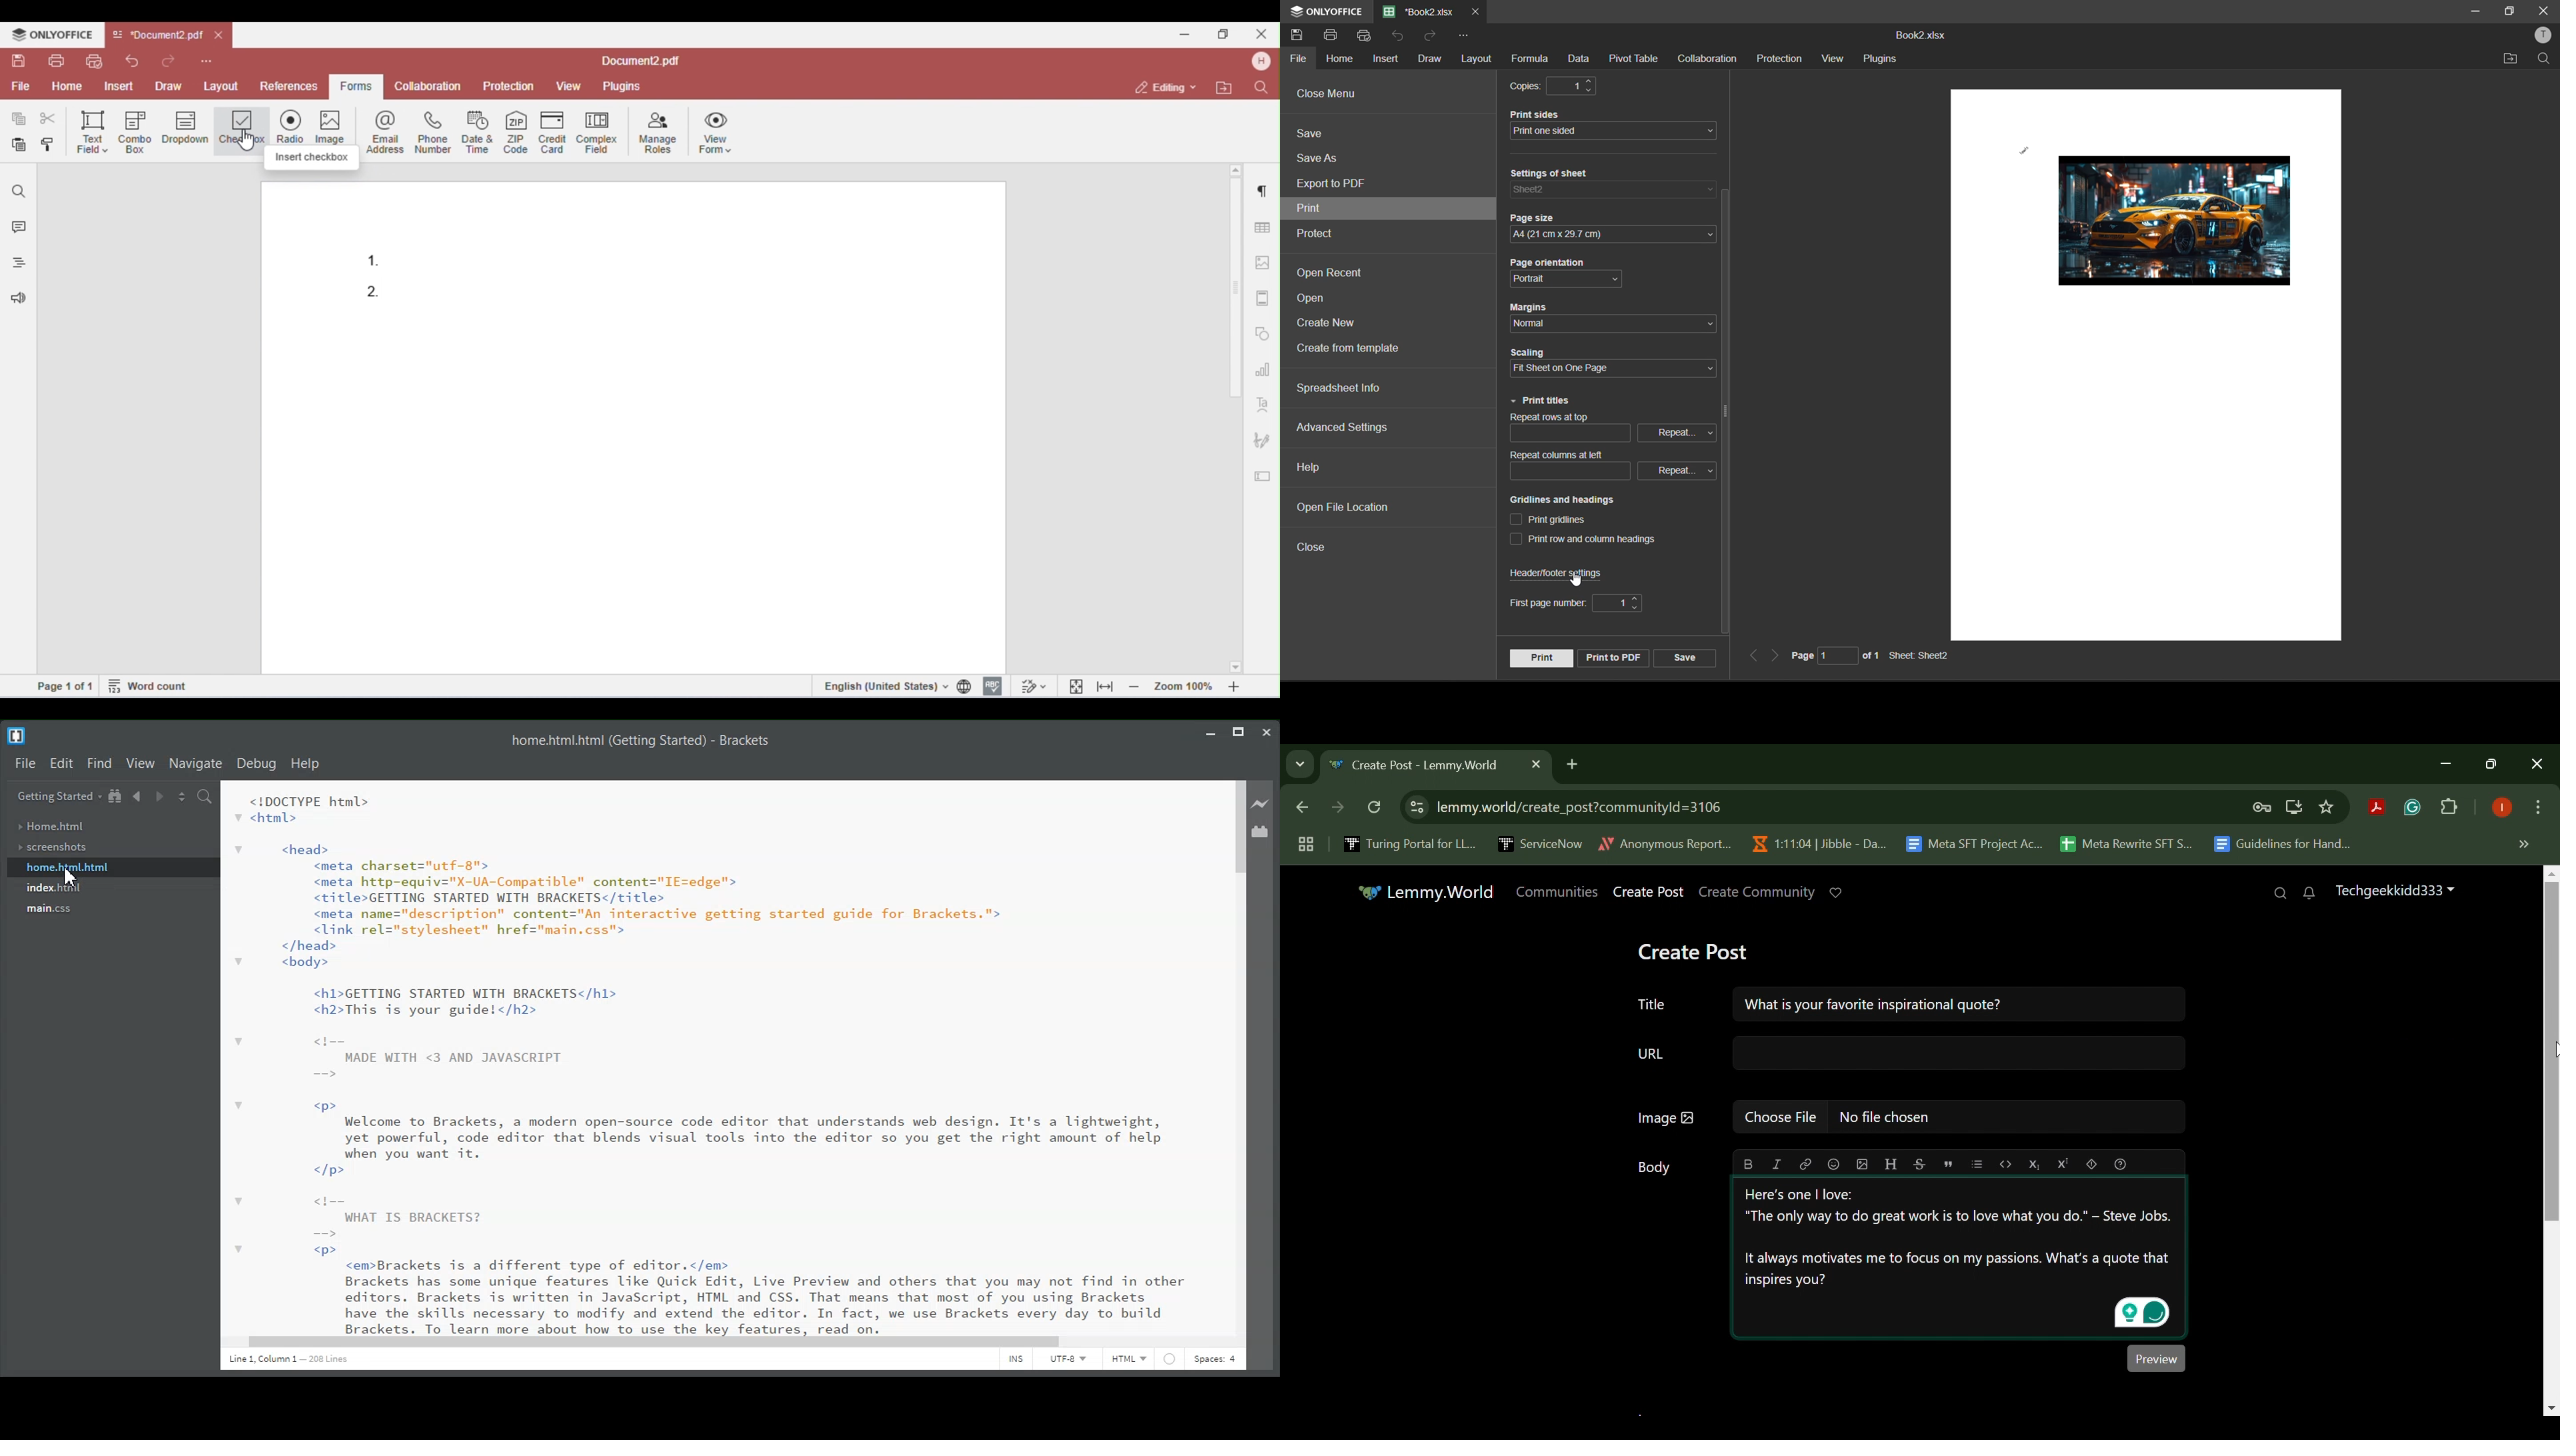  Describe the element at coordinates (1317, 551) in the screenshot. I see `close` at that location.